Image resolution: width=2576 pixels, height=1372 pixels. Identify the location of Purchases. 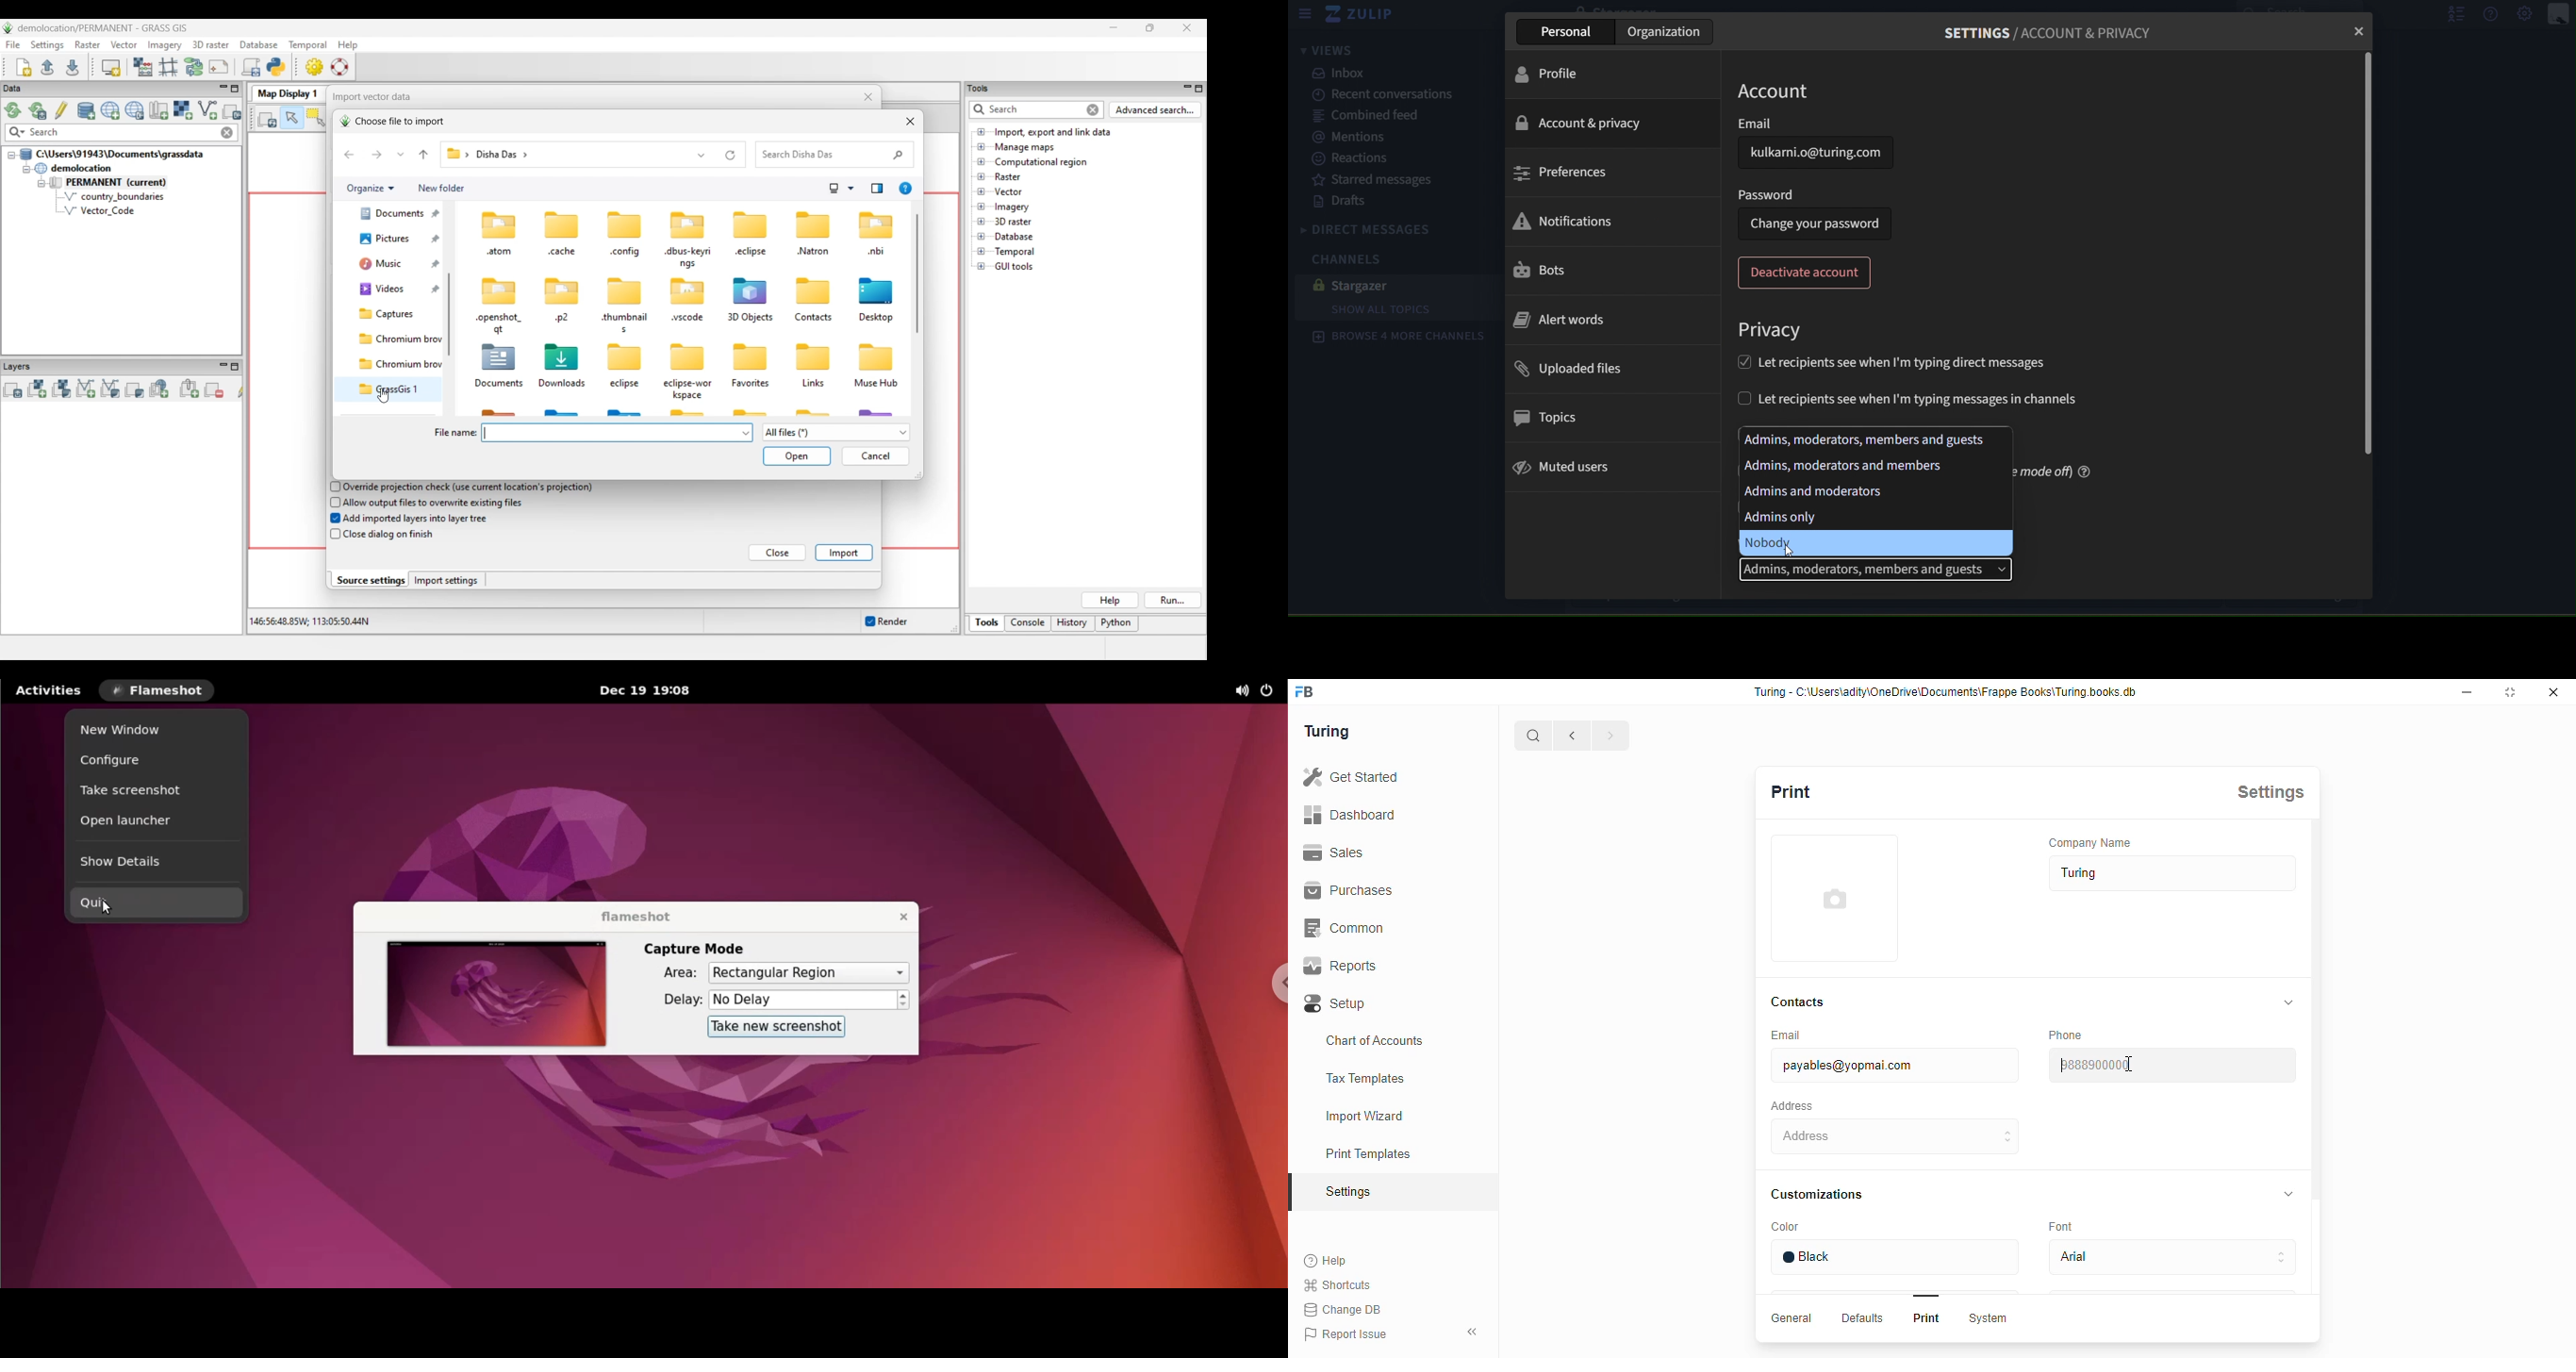
(1381, 889).